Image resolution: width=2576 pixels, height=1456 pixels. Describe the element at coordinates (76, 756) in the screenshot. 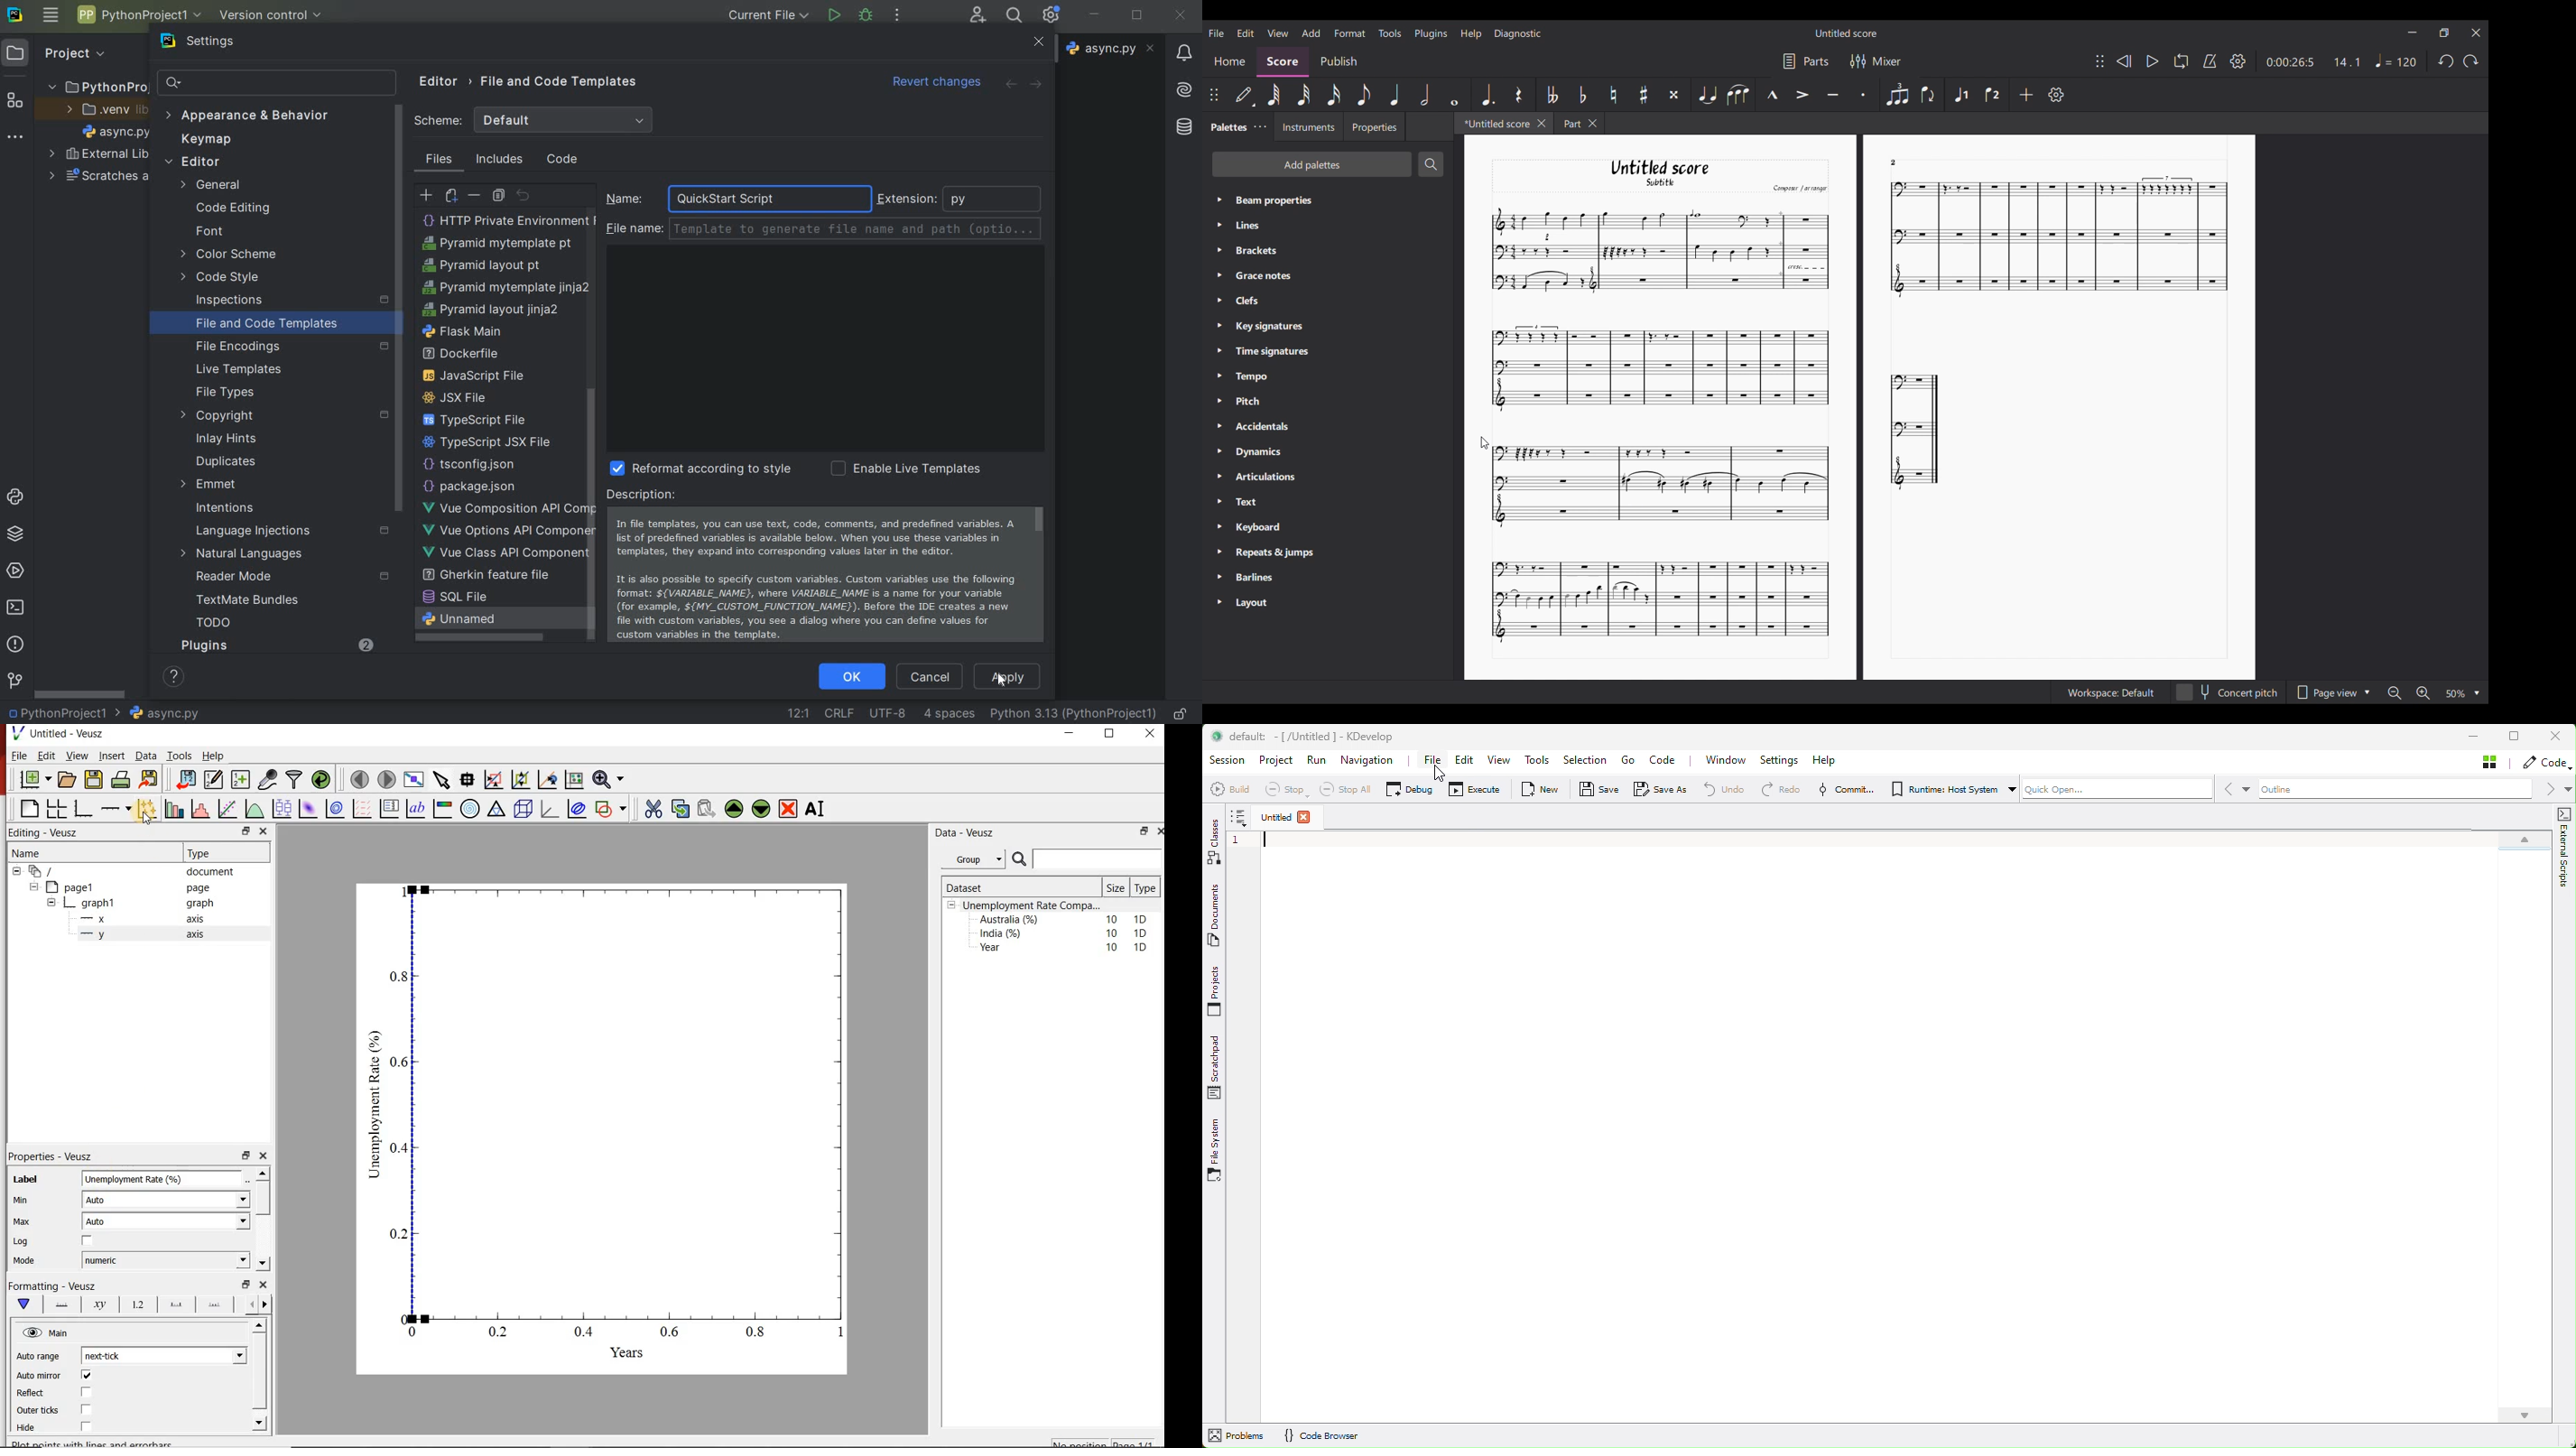

I see `View` at that location.